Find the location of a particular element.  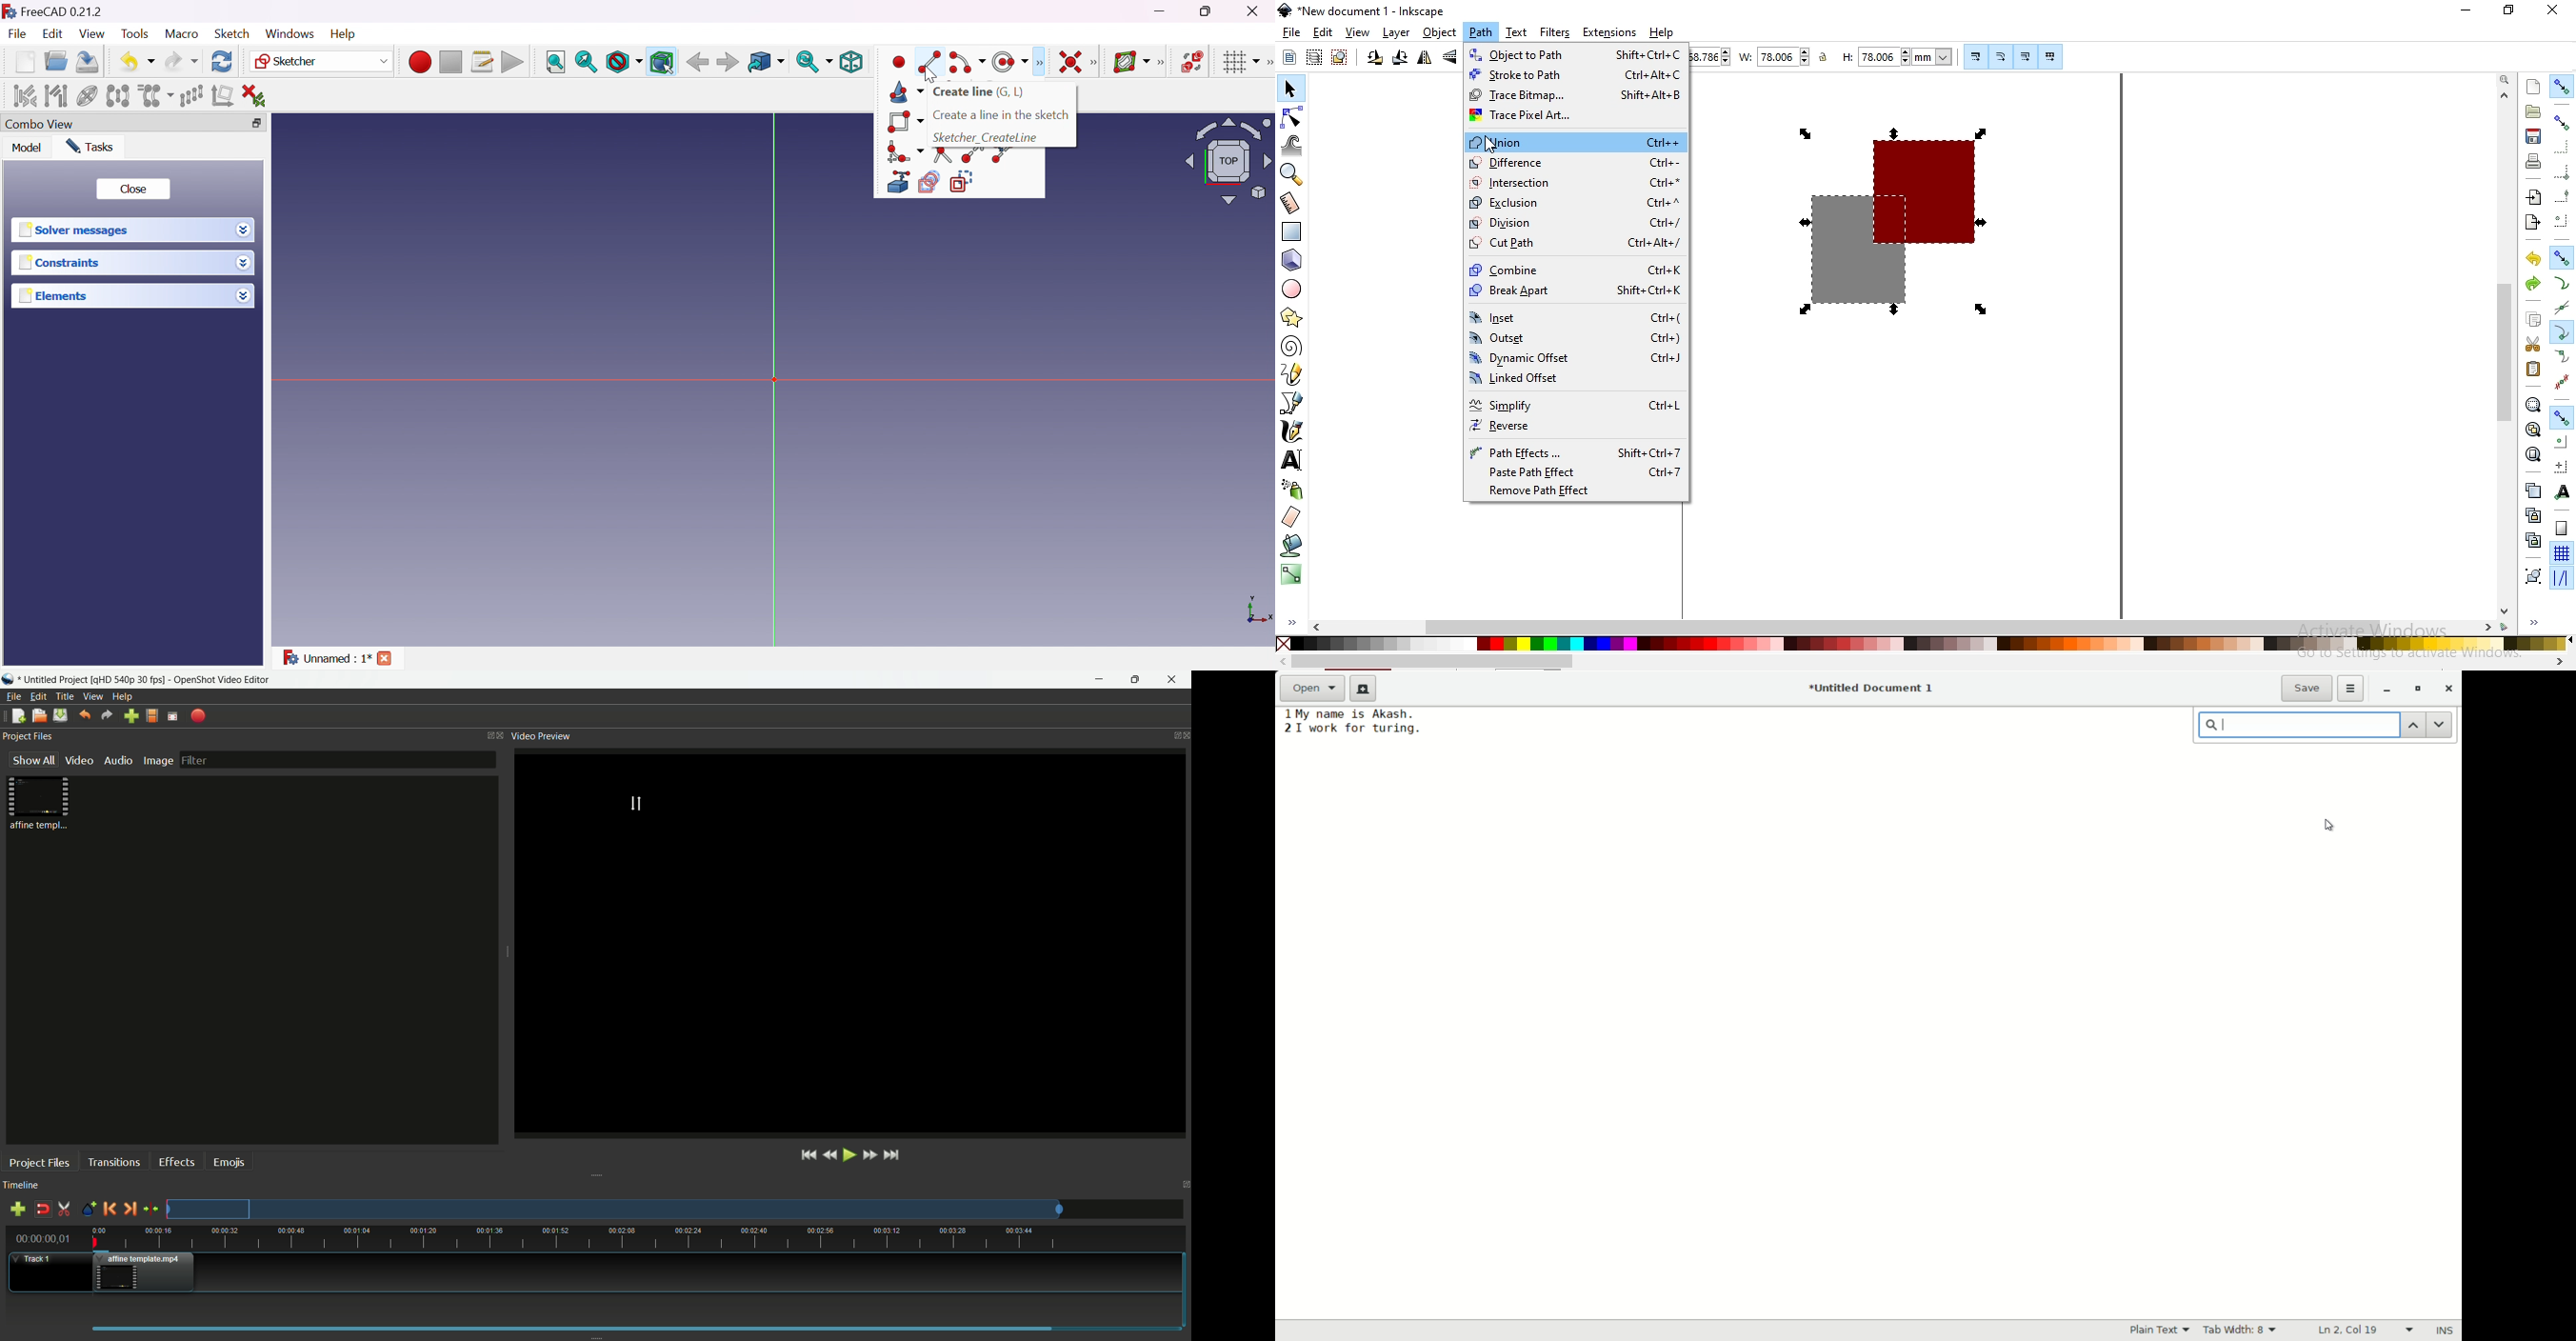

Open is located at coordinates (58, 61).